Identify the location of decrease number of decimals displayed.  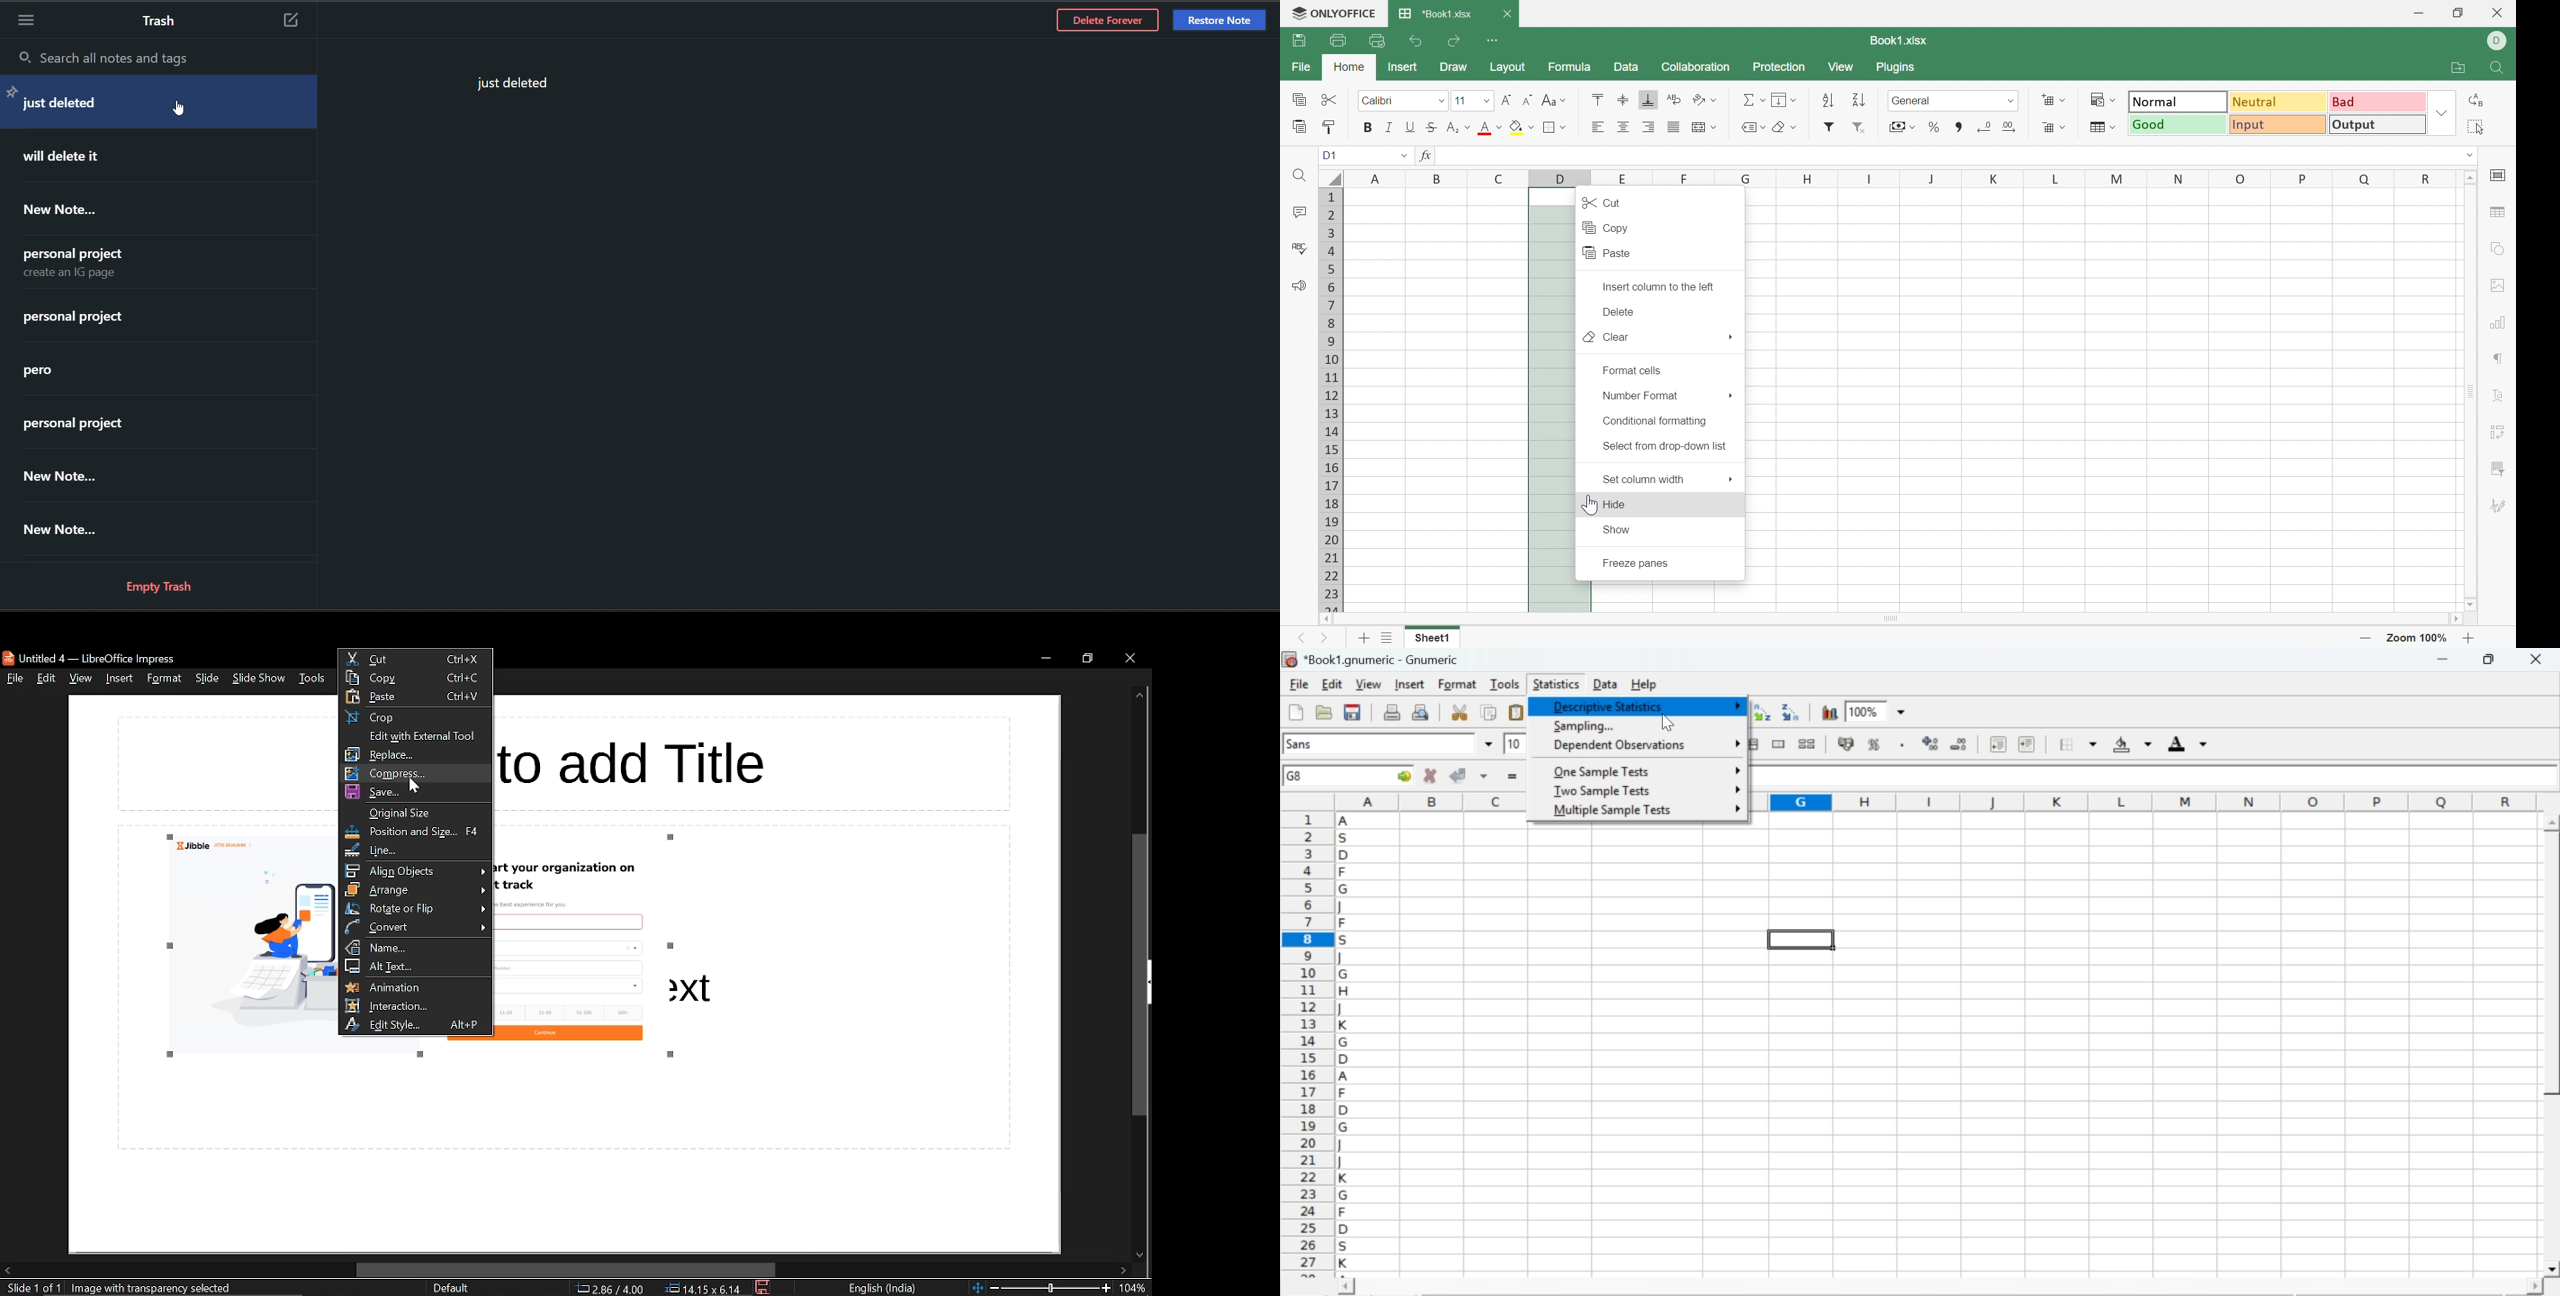
(1958, 745).